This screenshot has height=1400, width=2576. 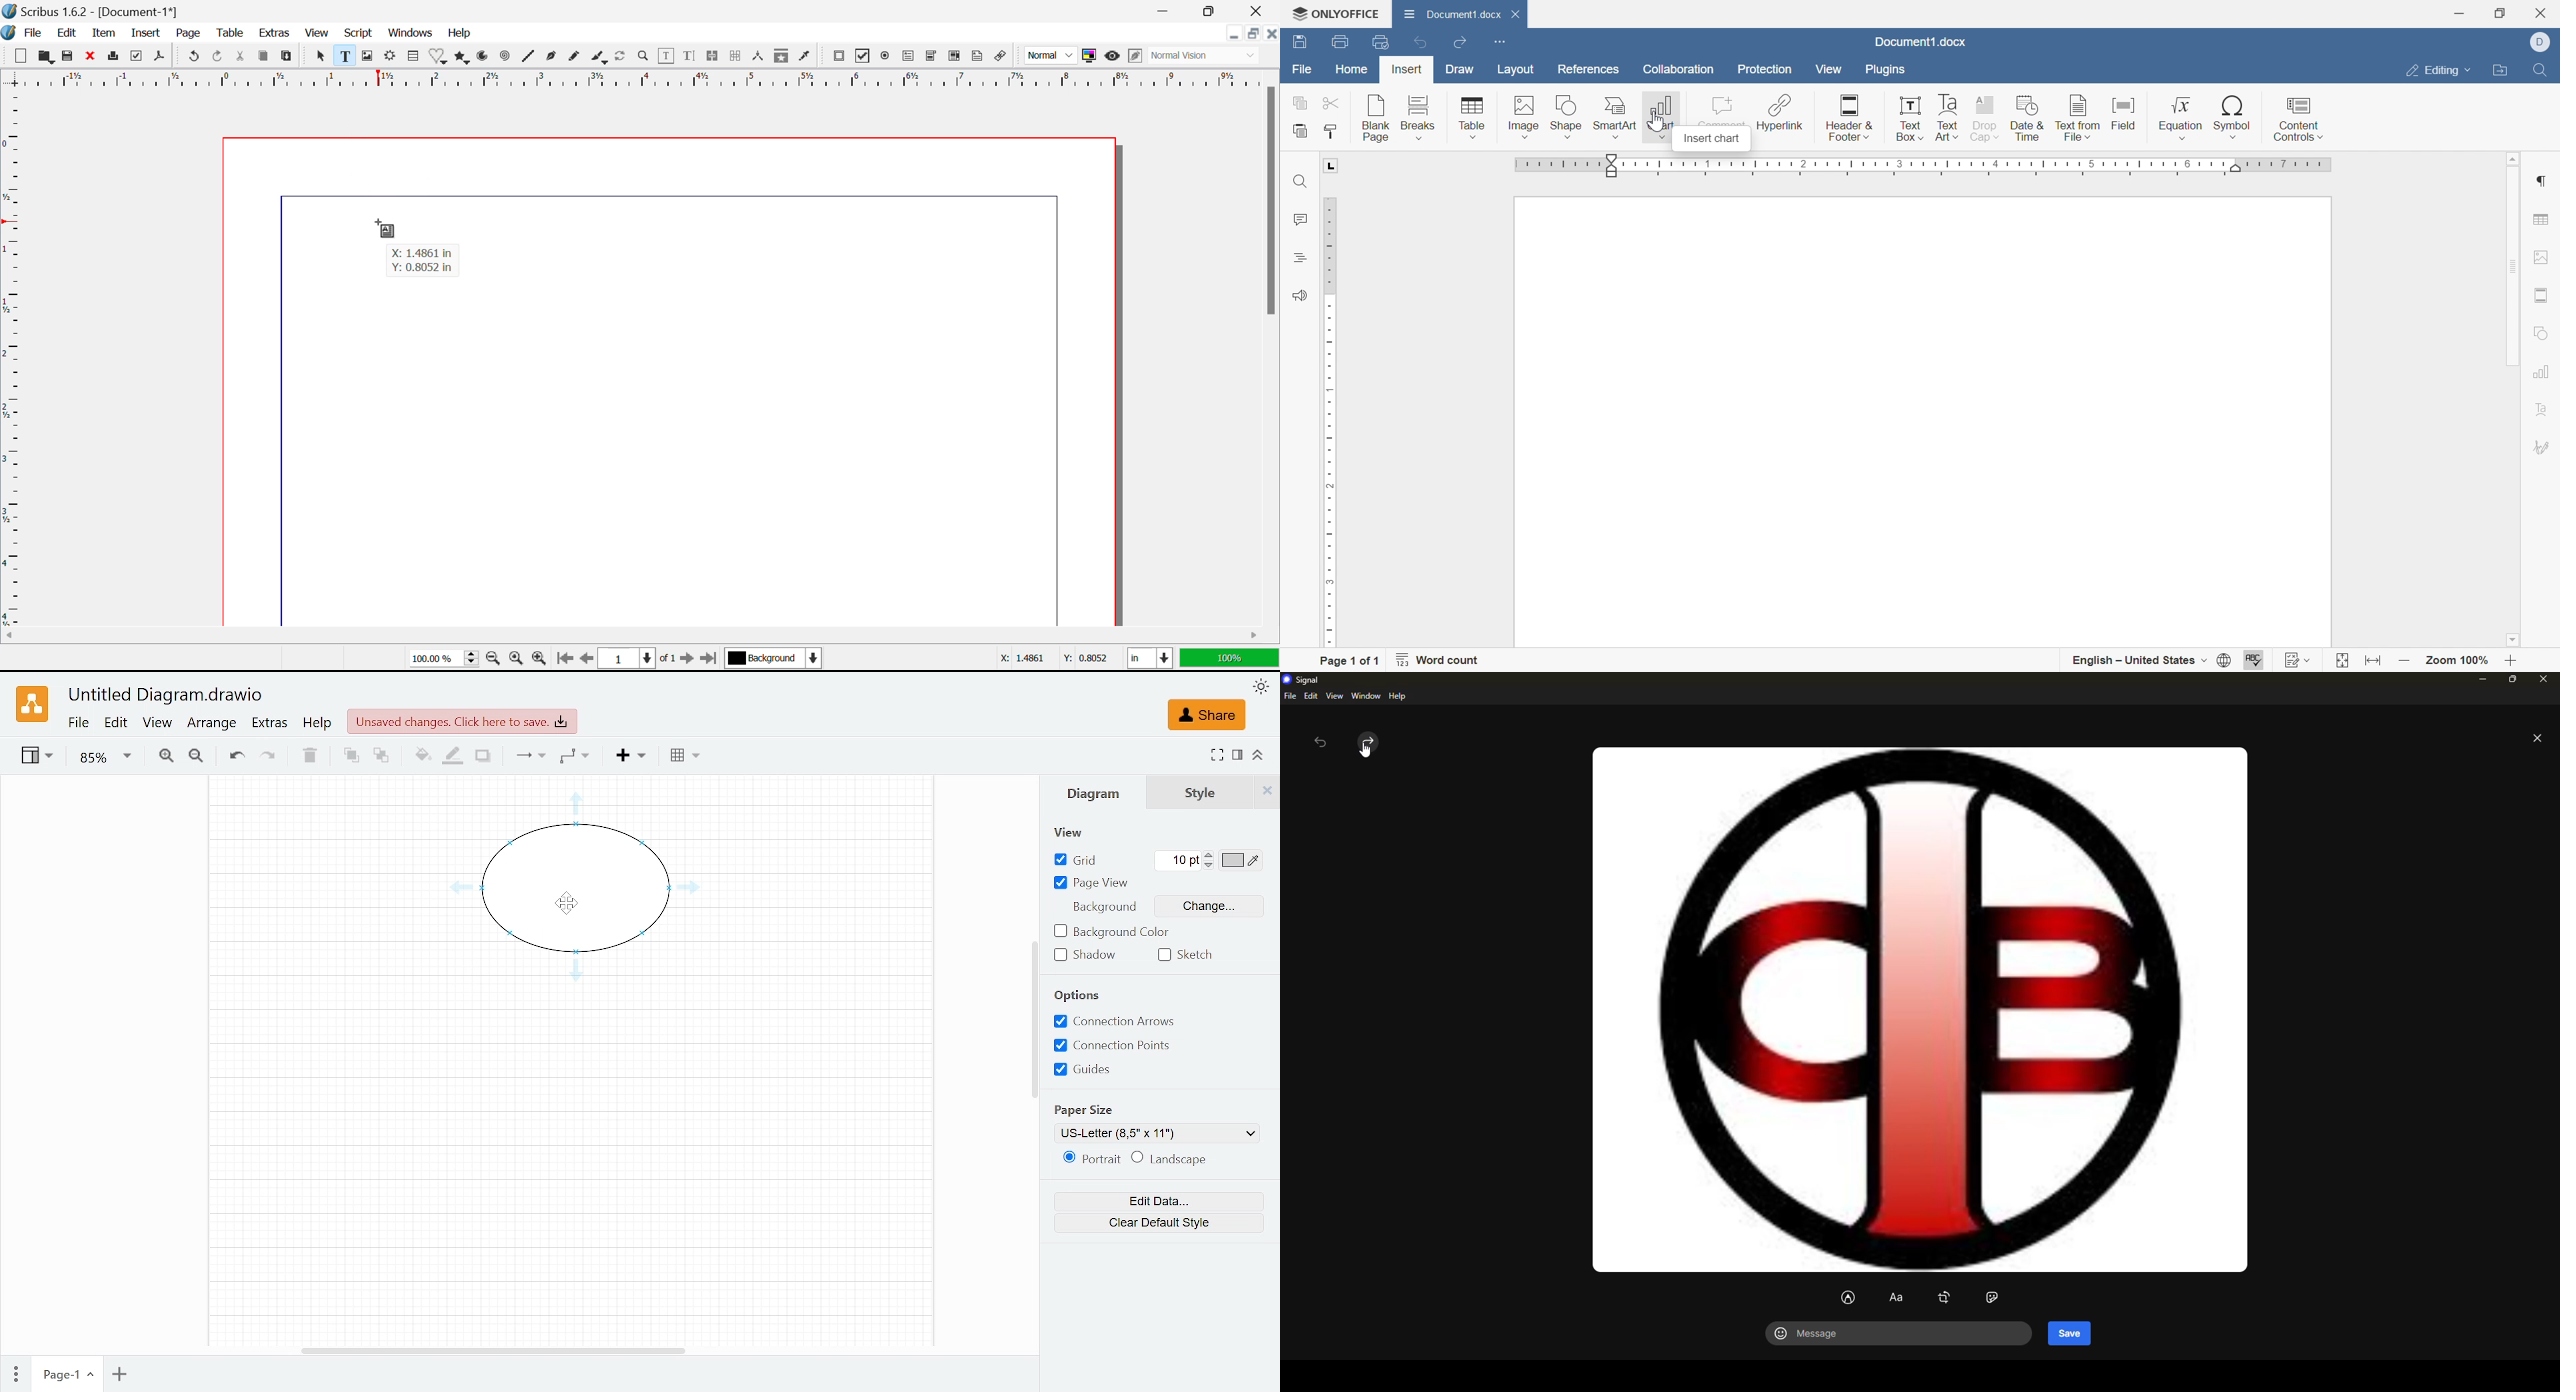 What do you see at coordinates (1334, 697) in the screenshot?
I see `view` at bounding box center [1334, 697].